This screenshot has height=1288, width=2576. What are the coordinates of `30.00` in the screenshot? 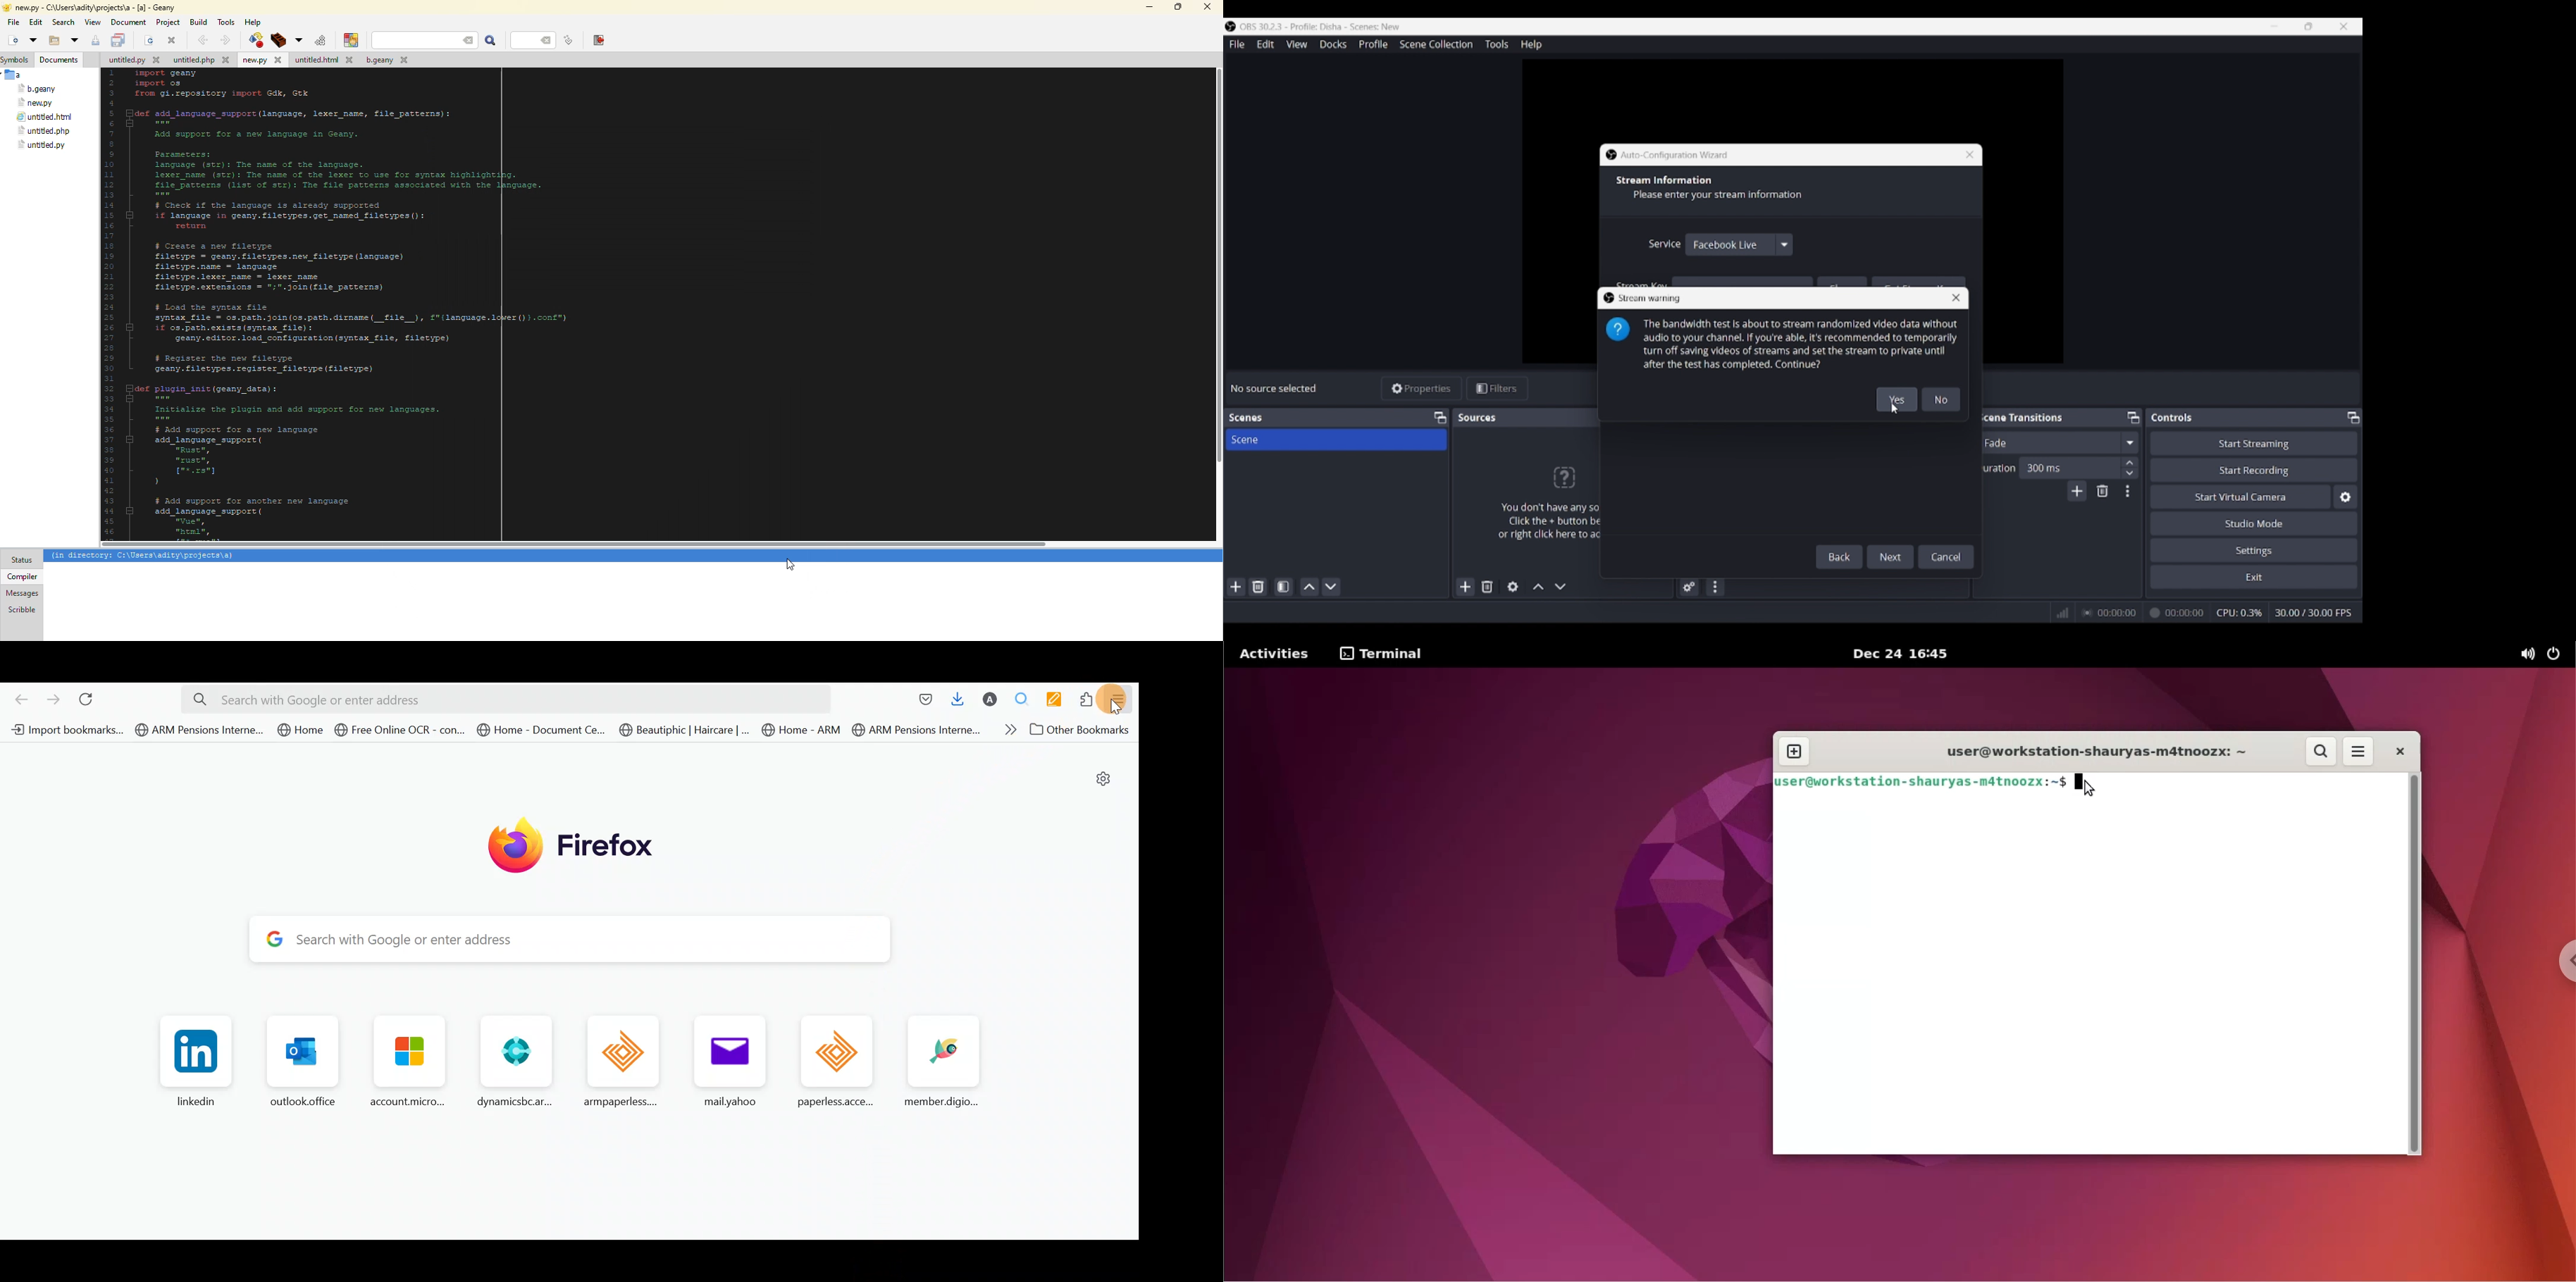 It's located at (2314, 612).